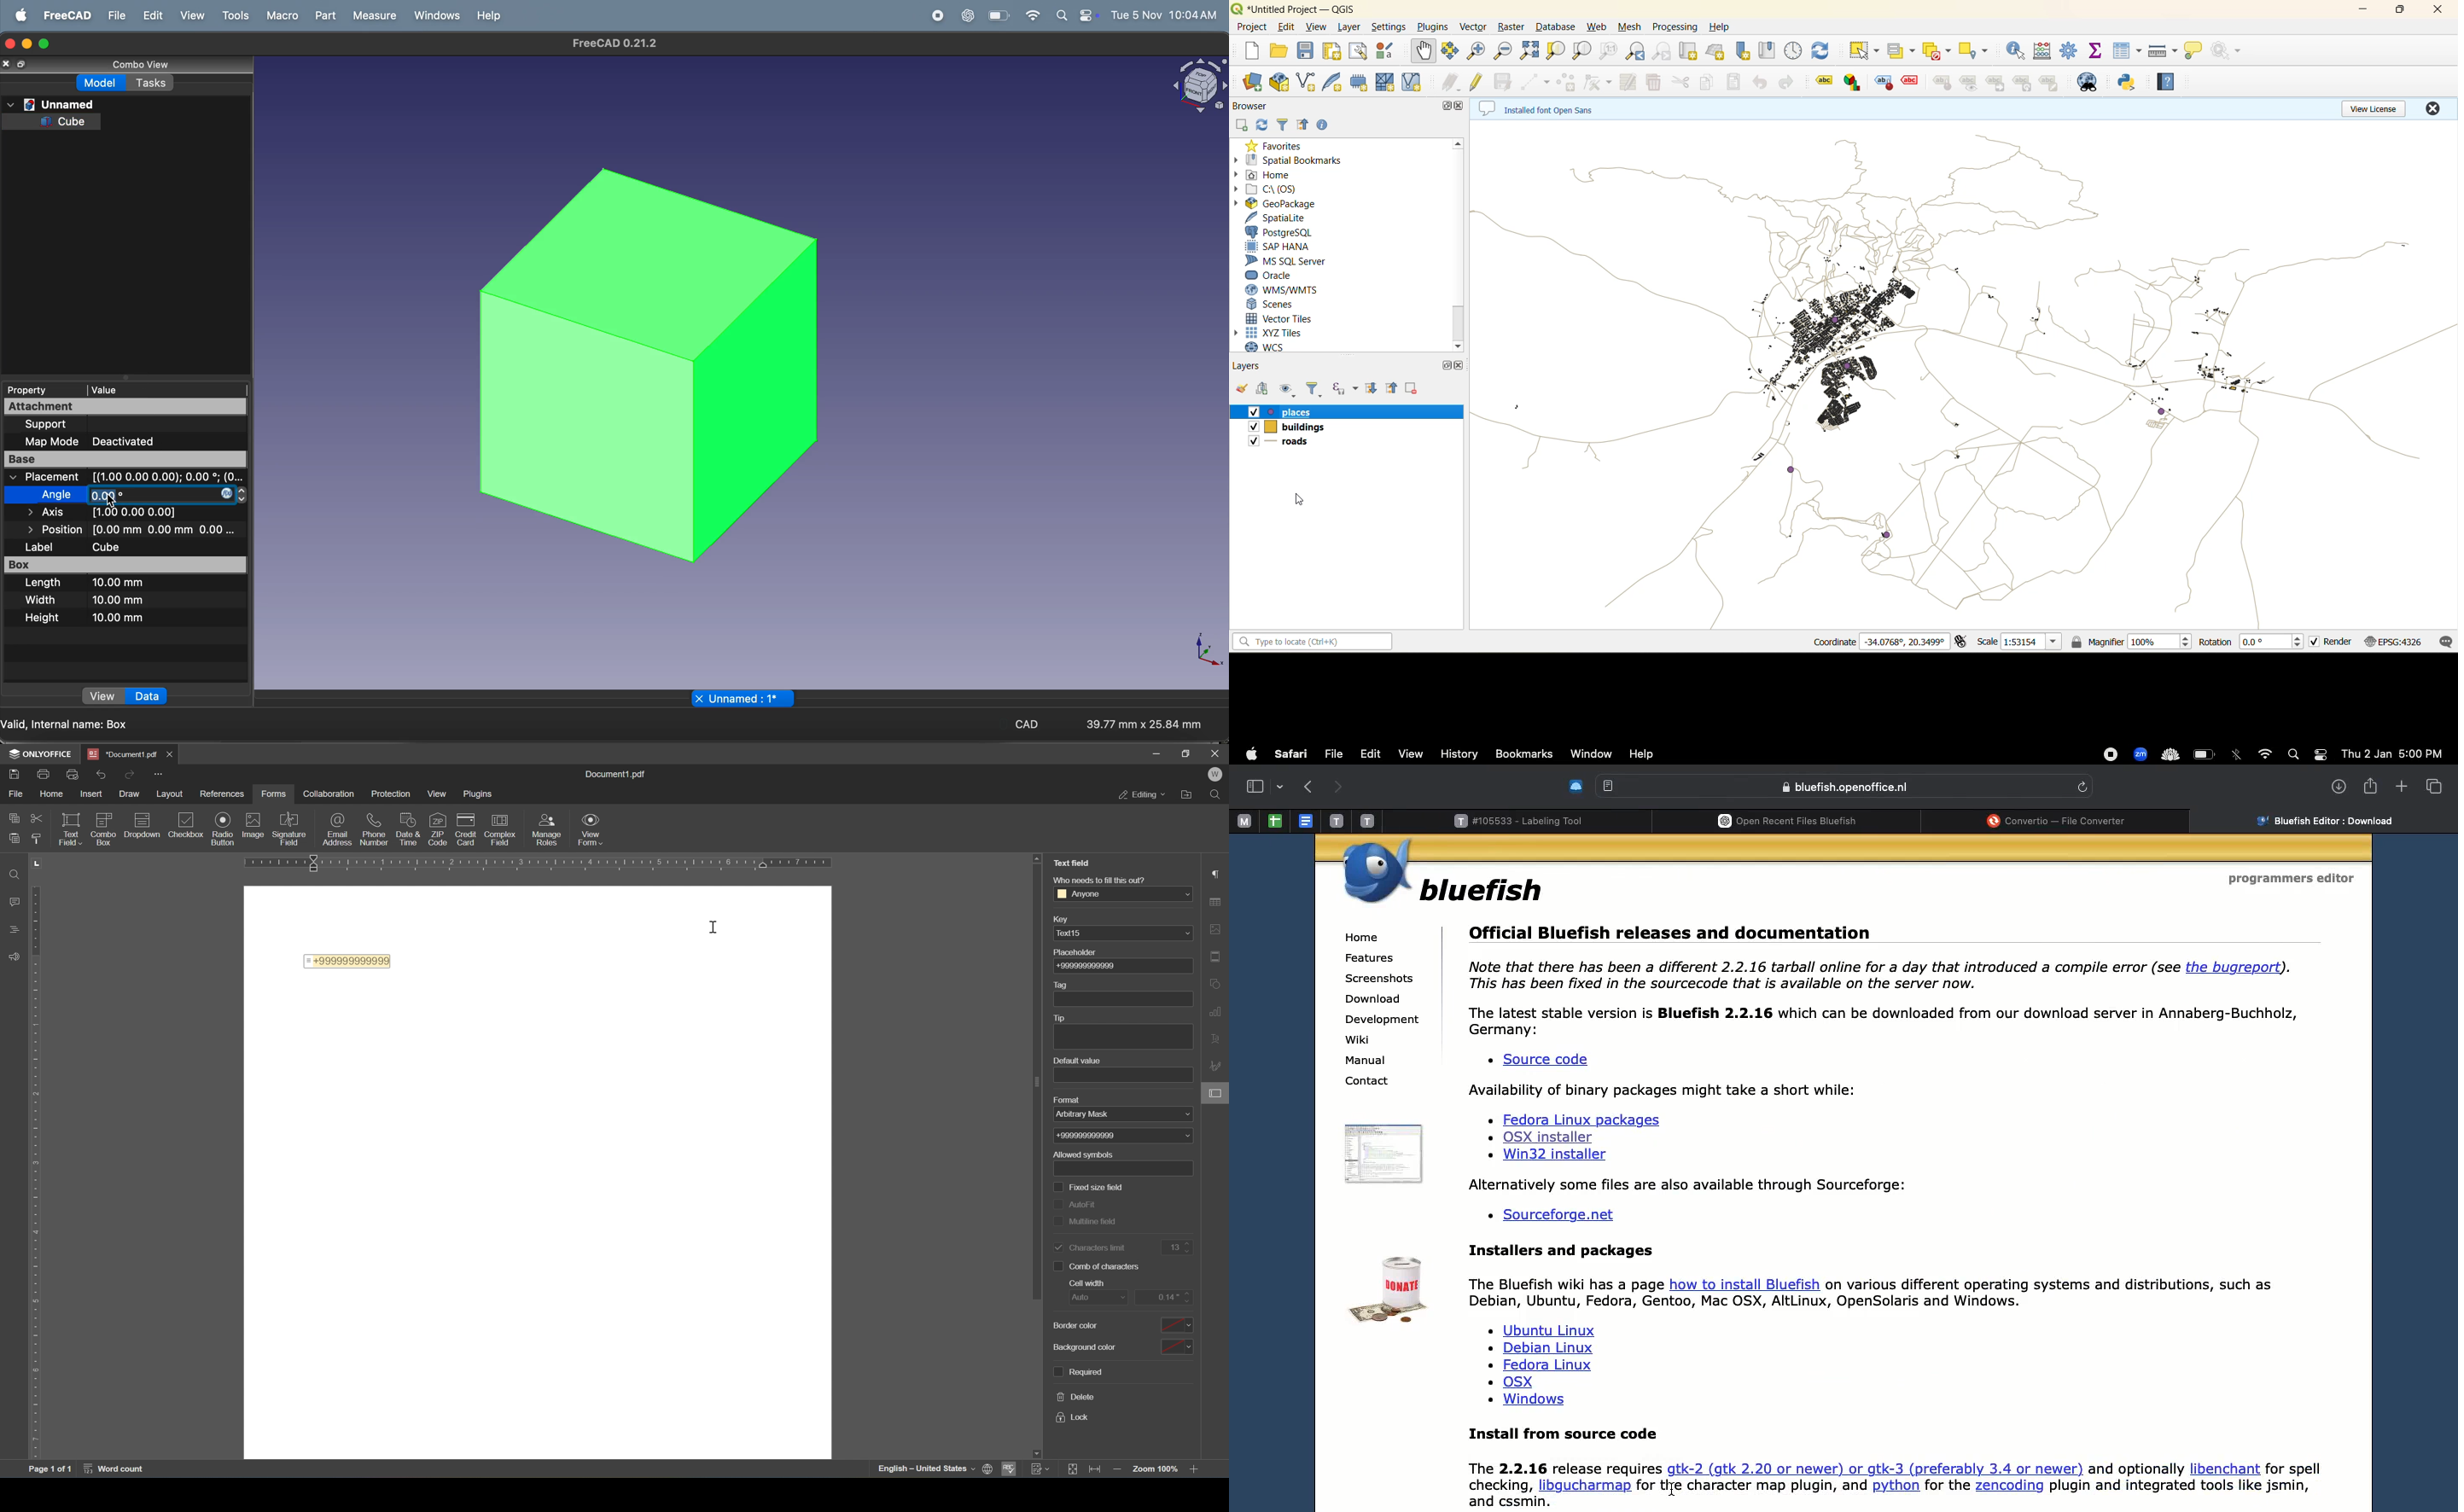 This screenshot has width=2464, height=1512. I want to click on digitize, so click(1536, 83).